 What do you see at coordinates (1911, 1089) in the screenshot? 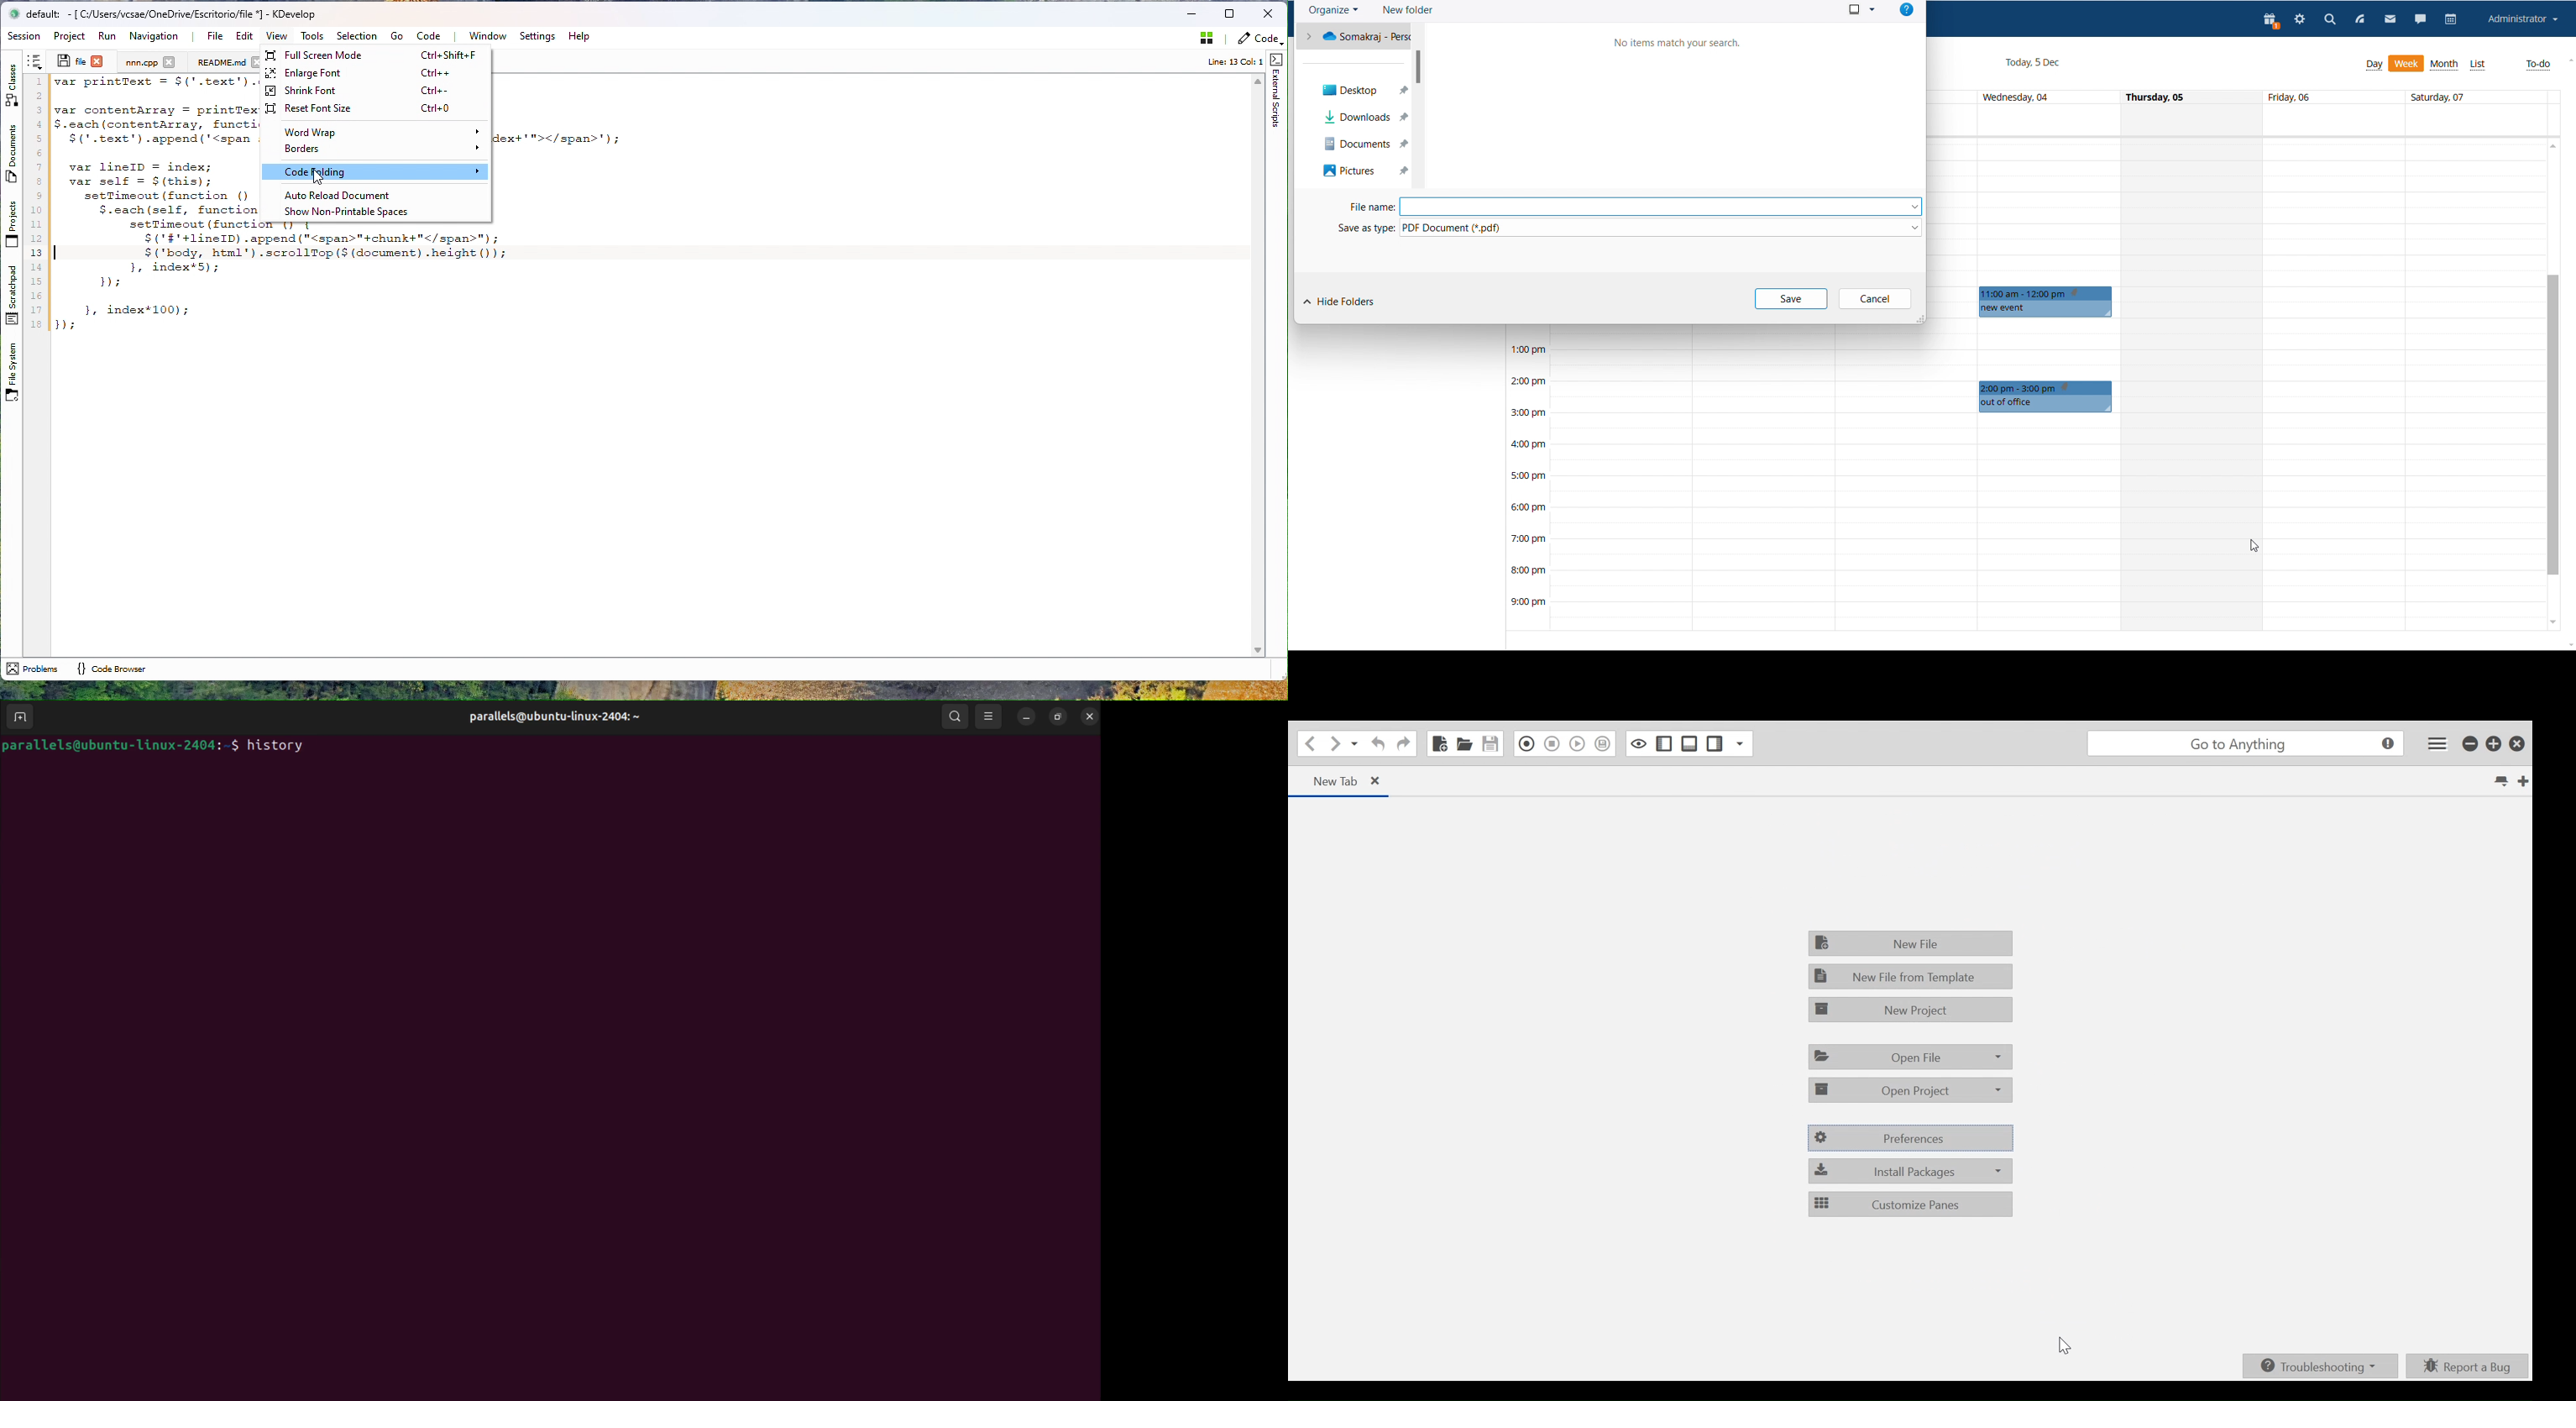
I see `Open Project ` at bounding box center [1911, 1089].